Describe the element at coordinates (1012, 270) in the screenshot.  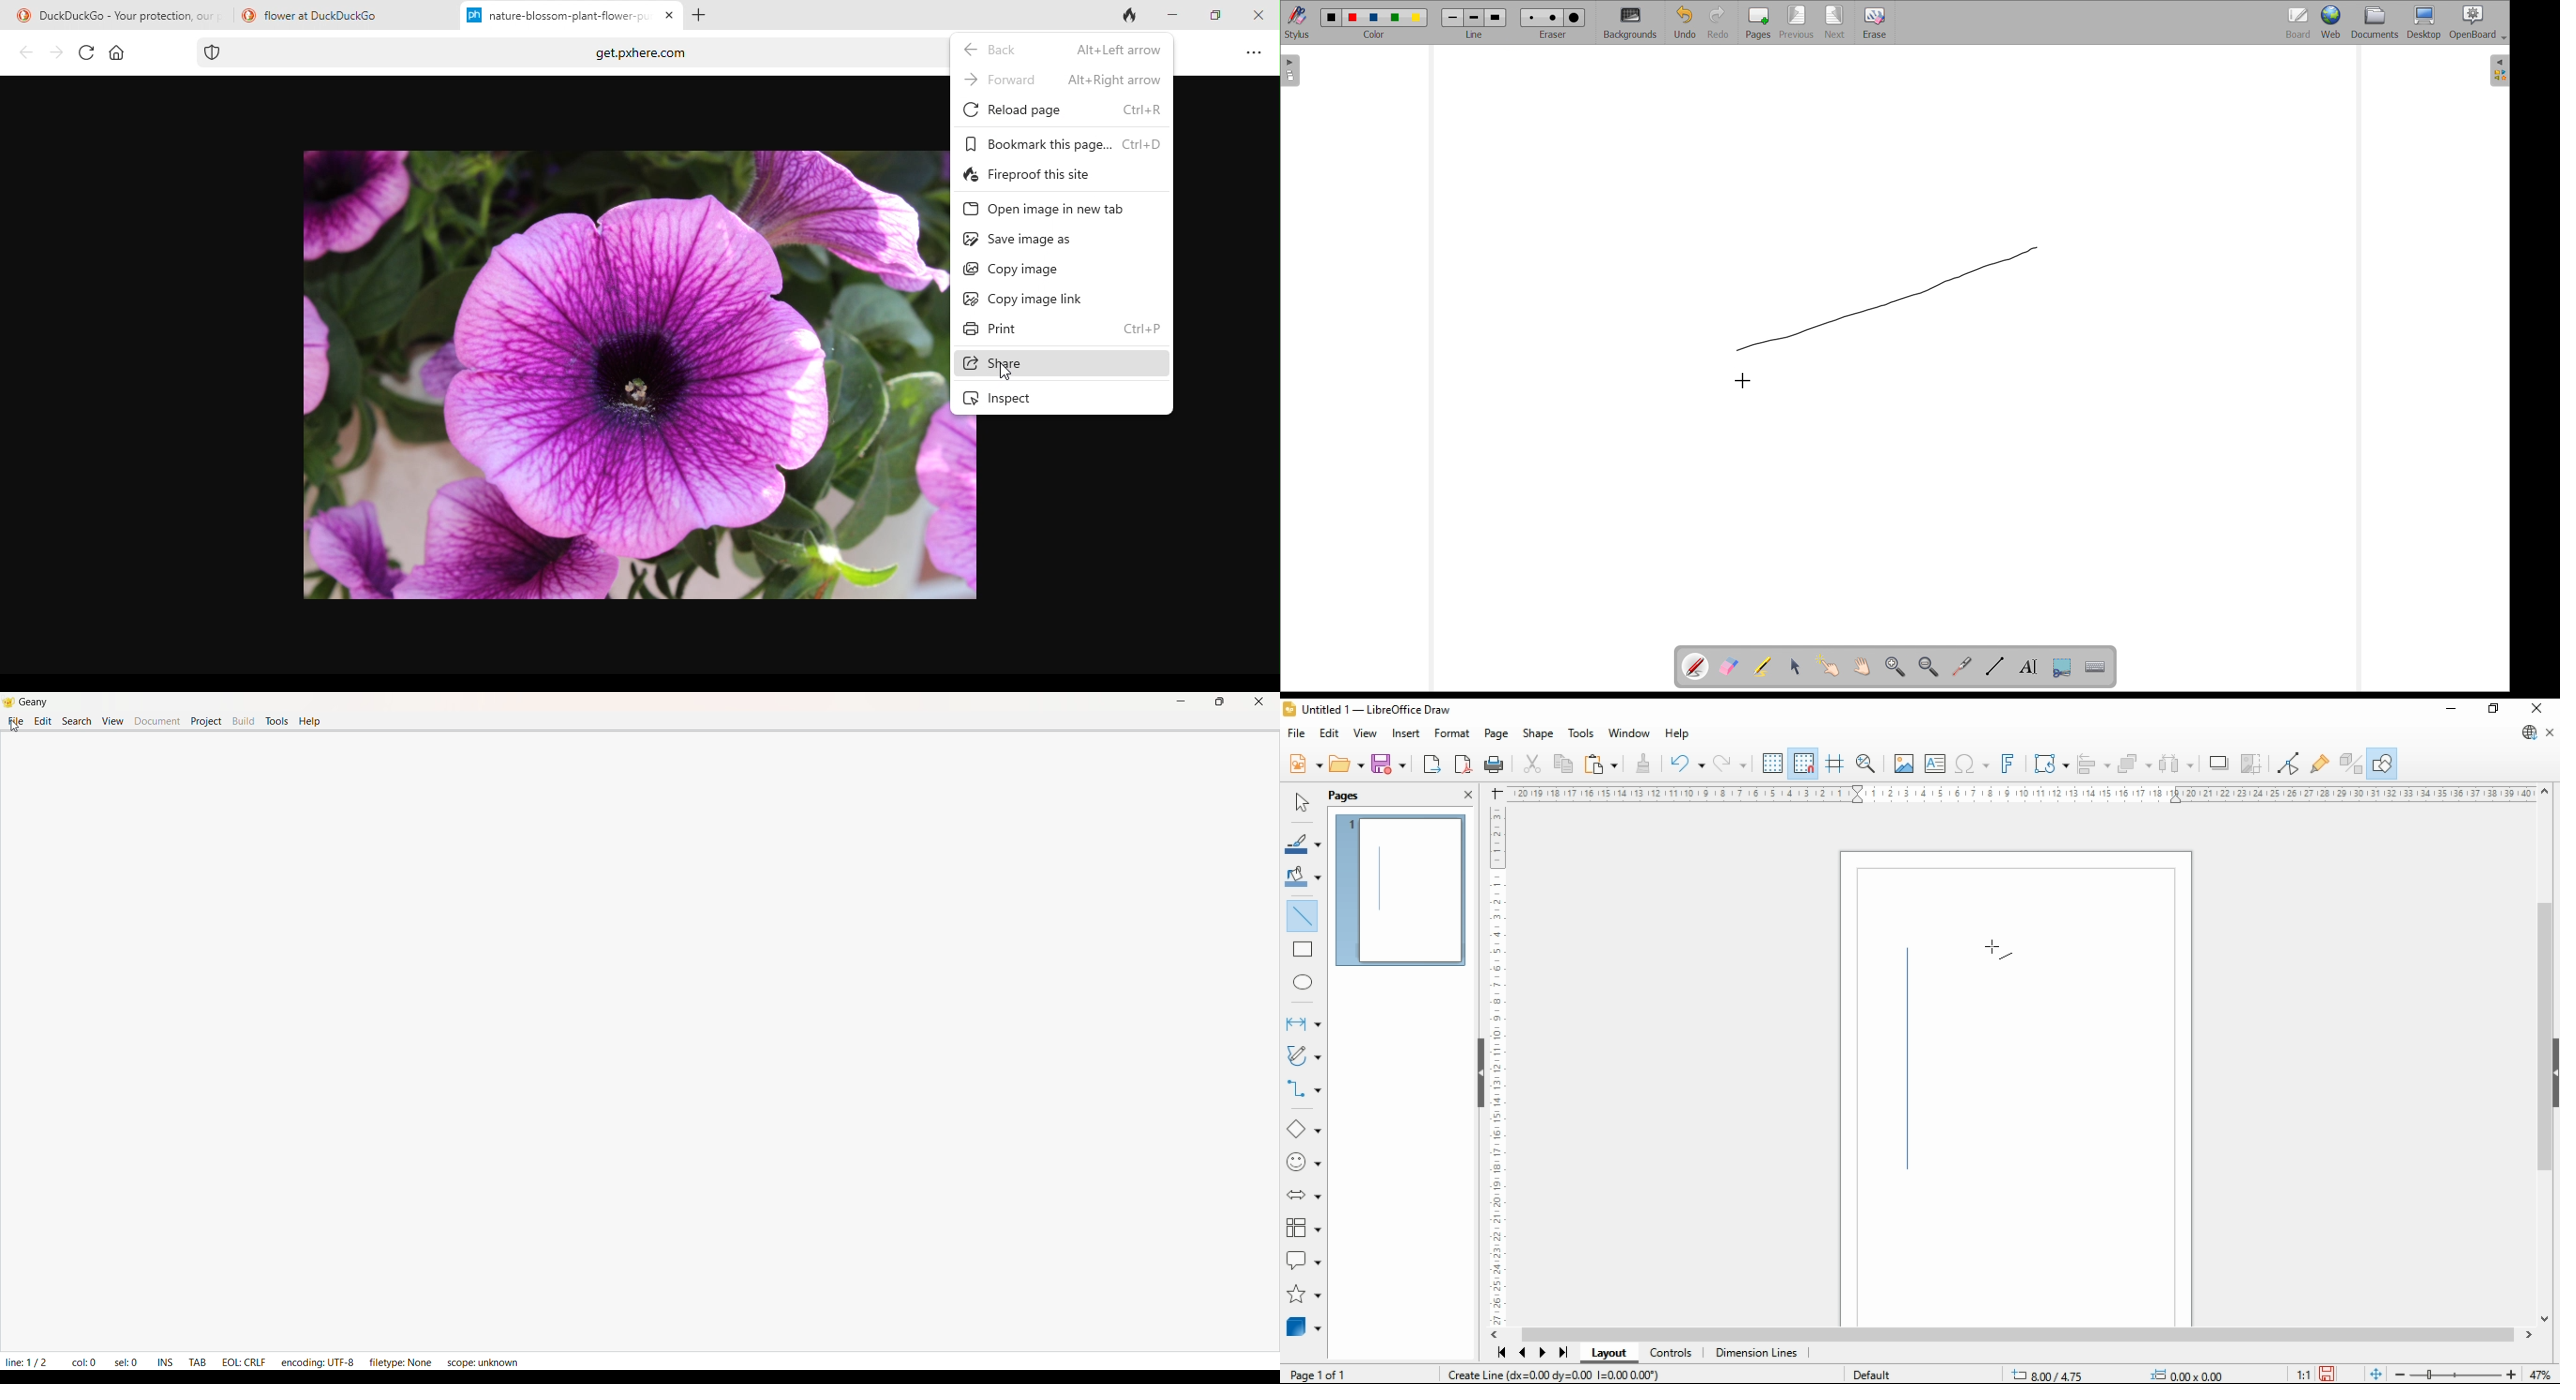
I see `copy image` at that location.